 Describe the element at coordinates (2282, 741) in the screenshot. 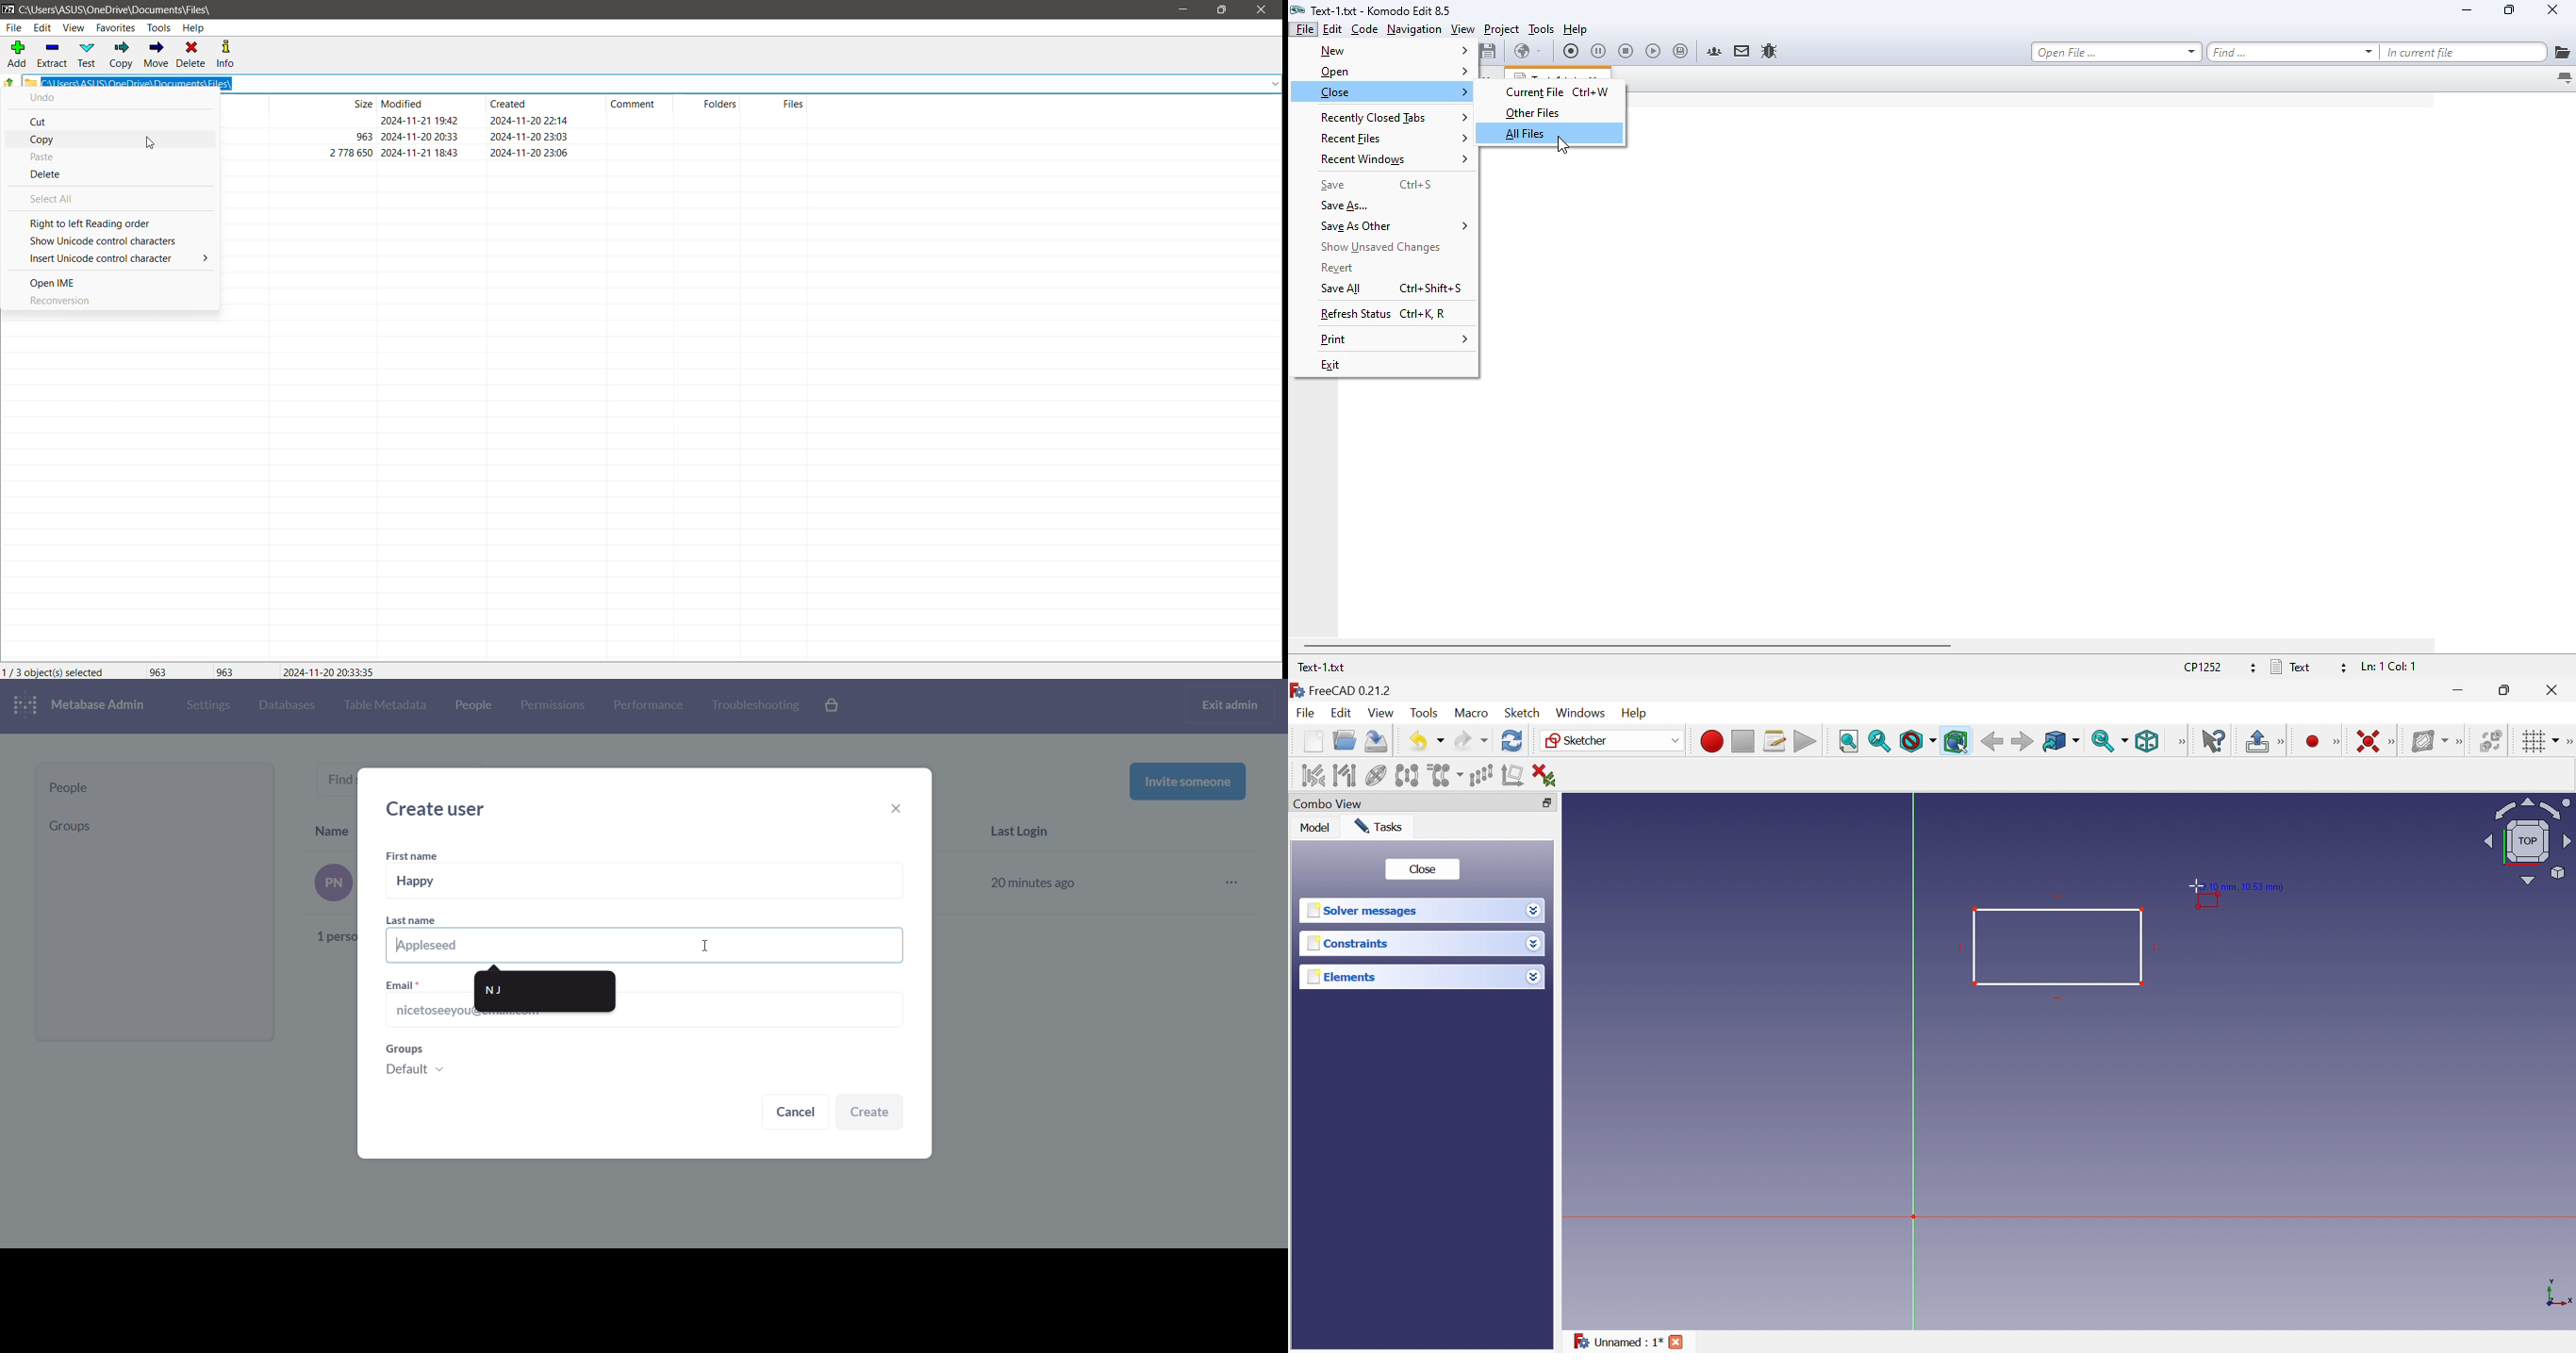

I see `Sketcher edit mode` at that location.